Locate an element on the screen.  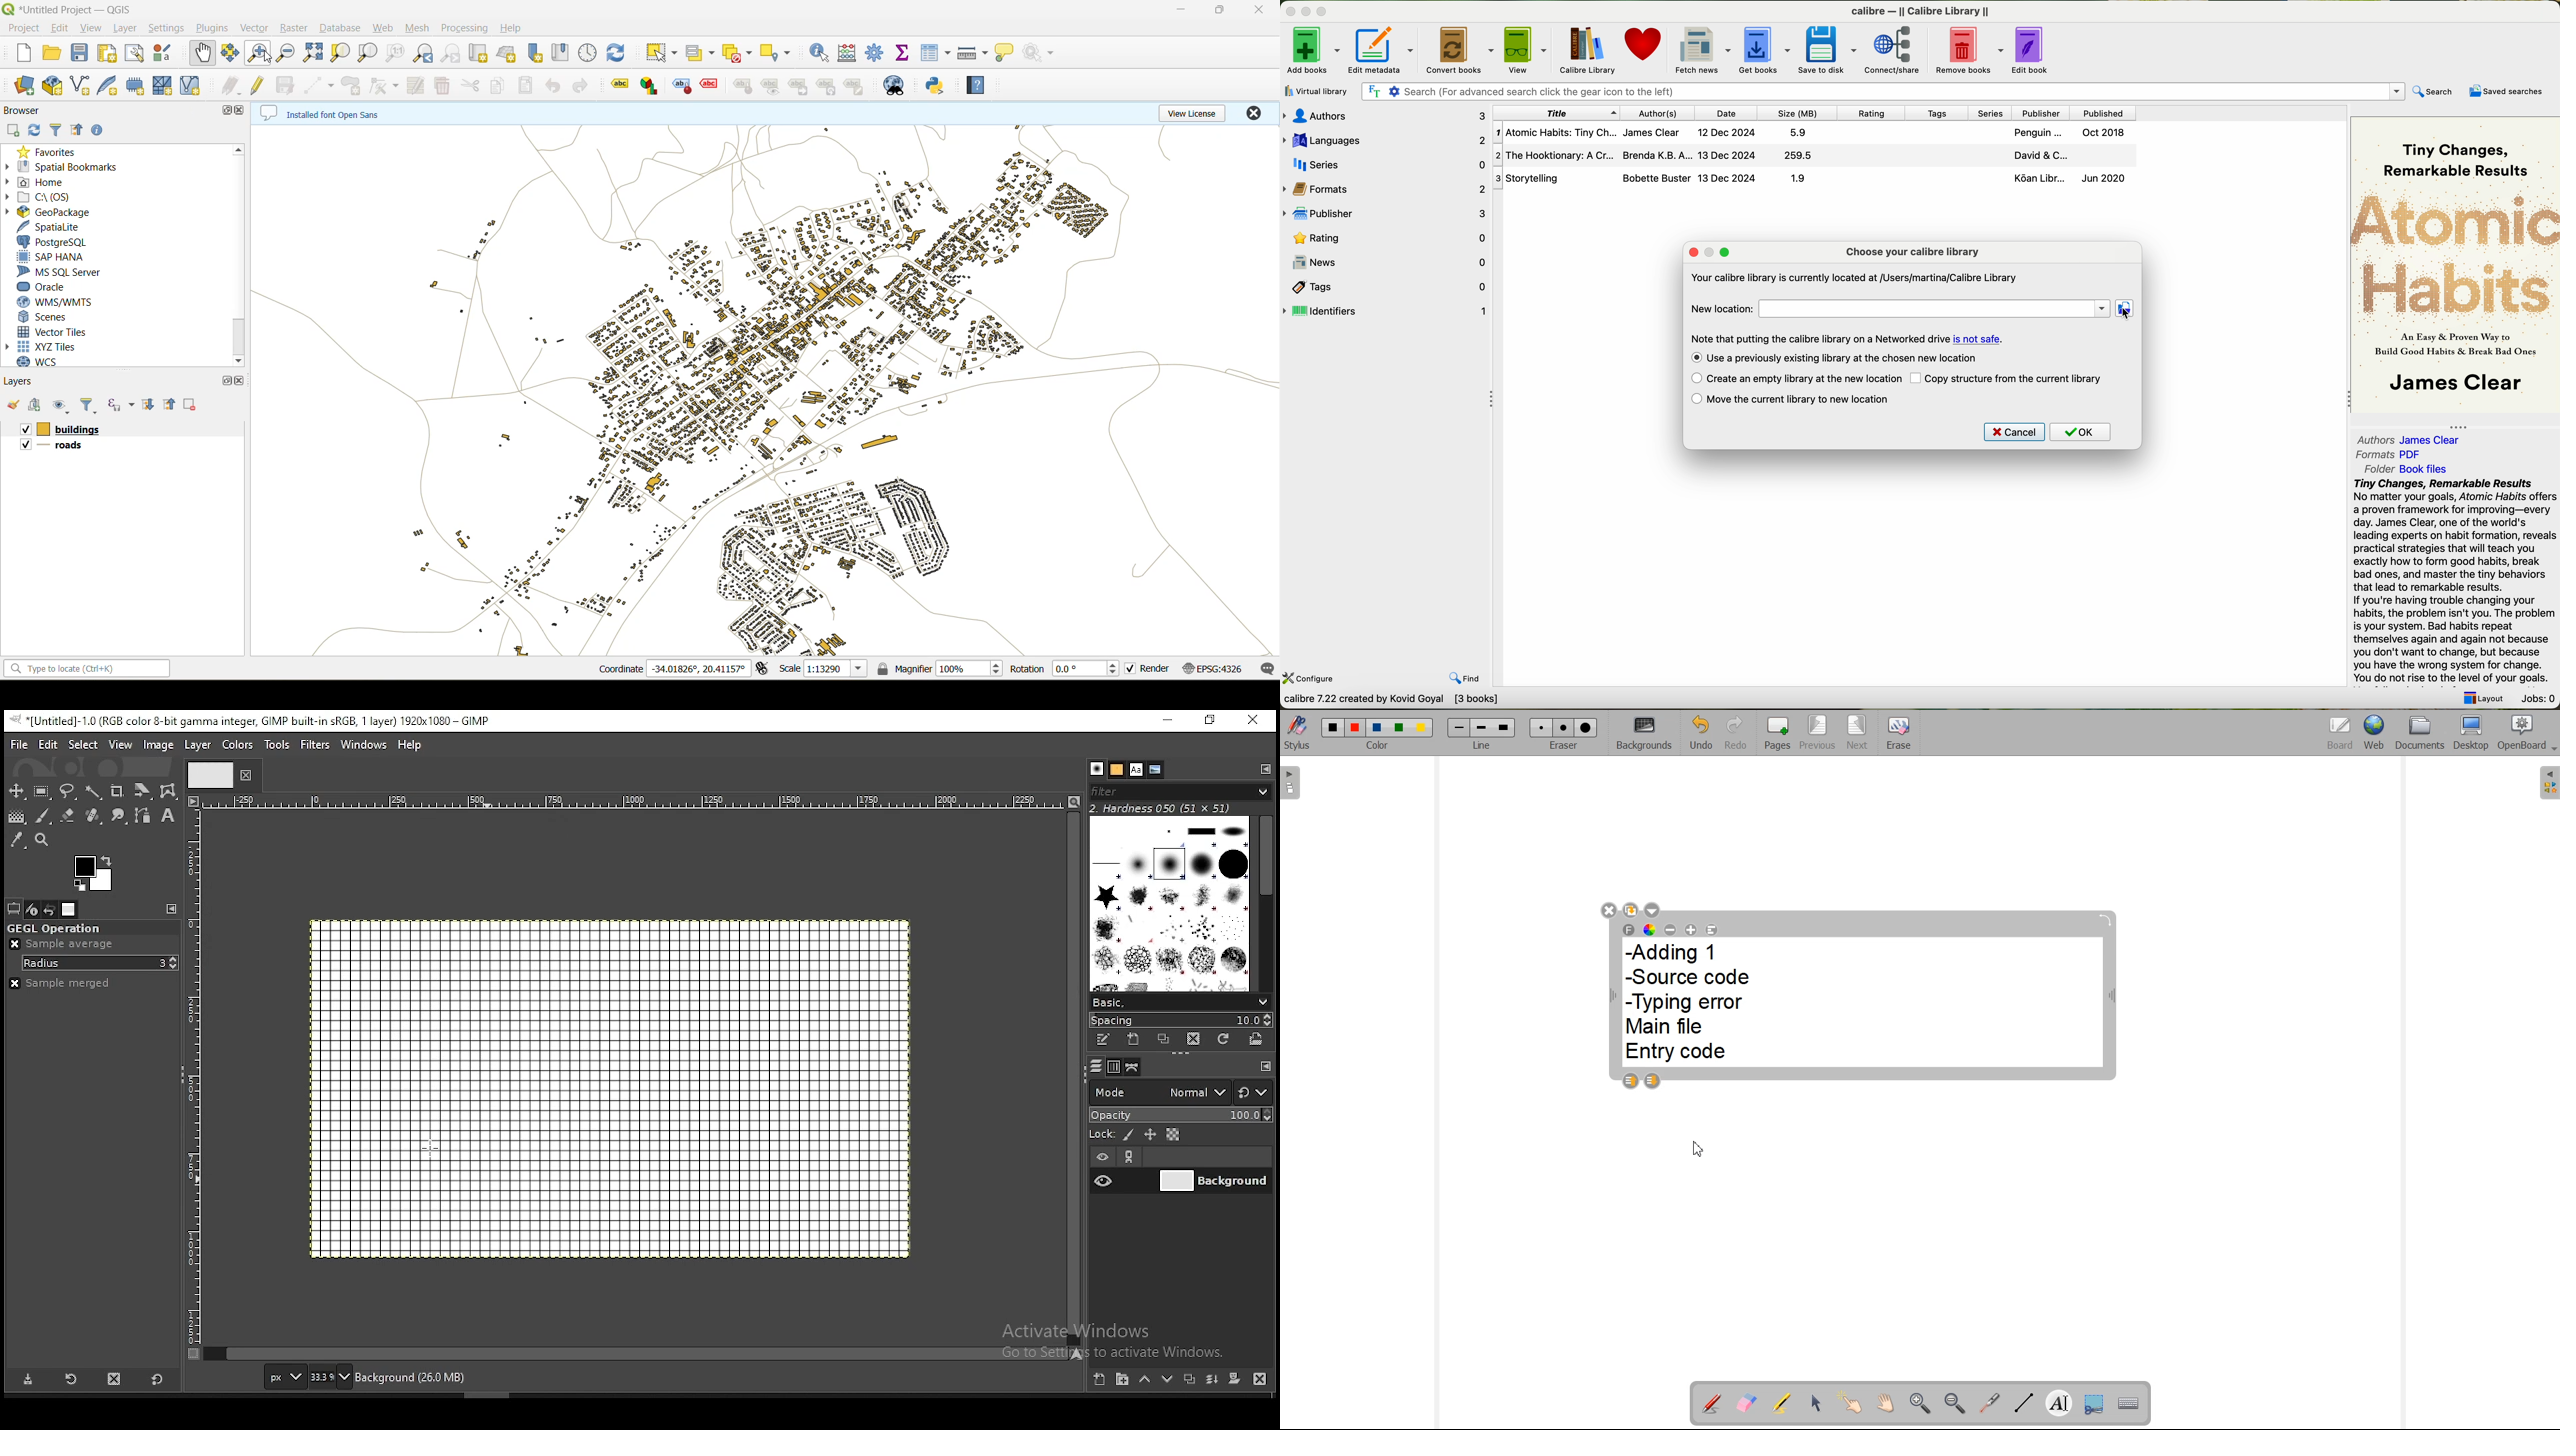
new spatialite layer is located at coordinates (111, 86).